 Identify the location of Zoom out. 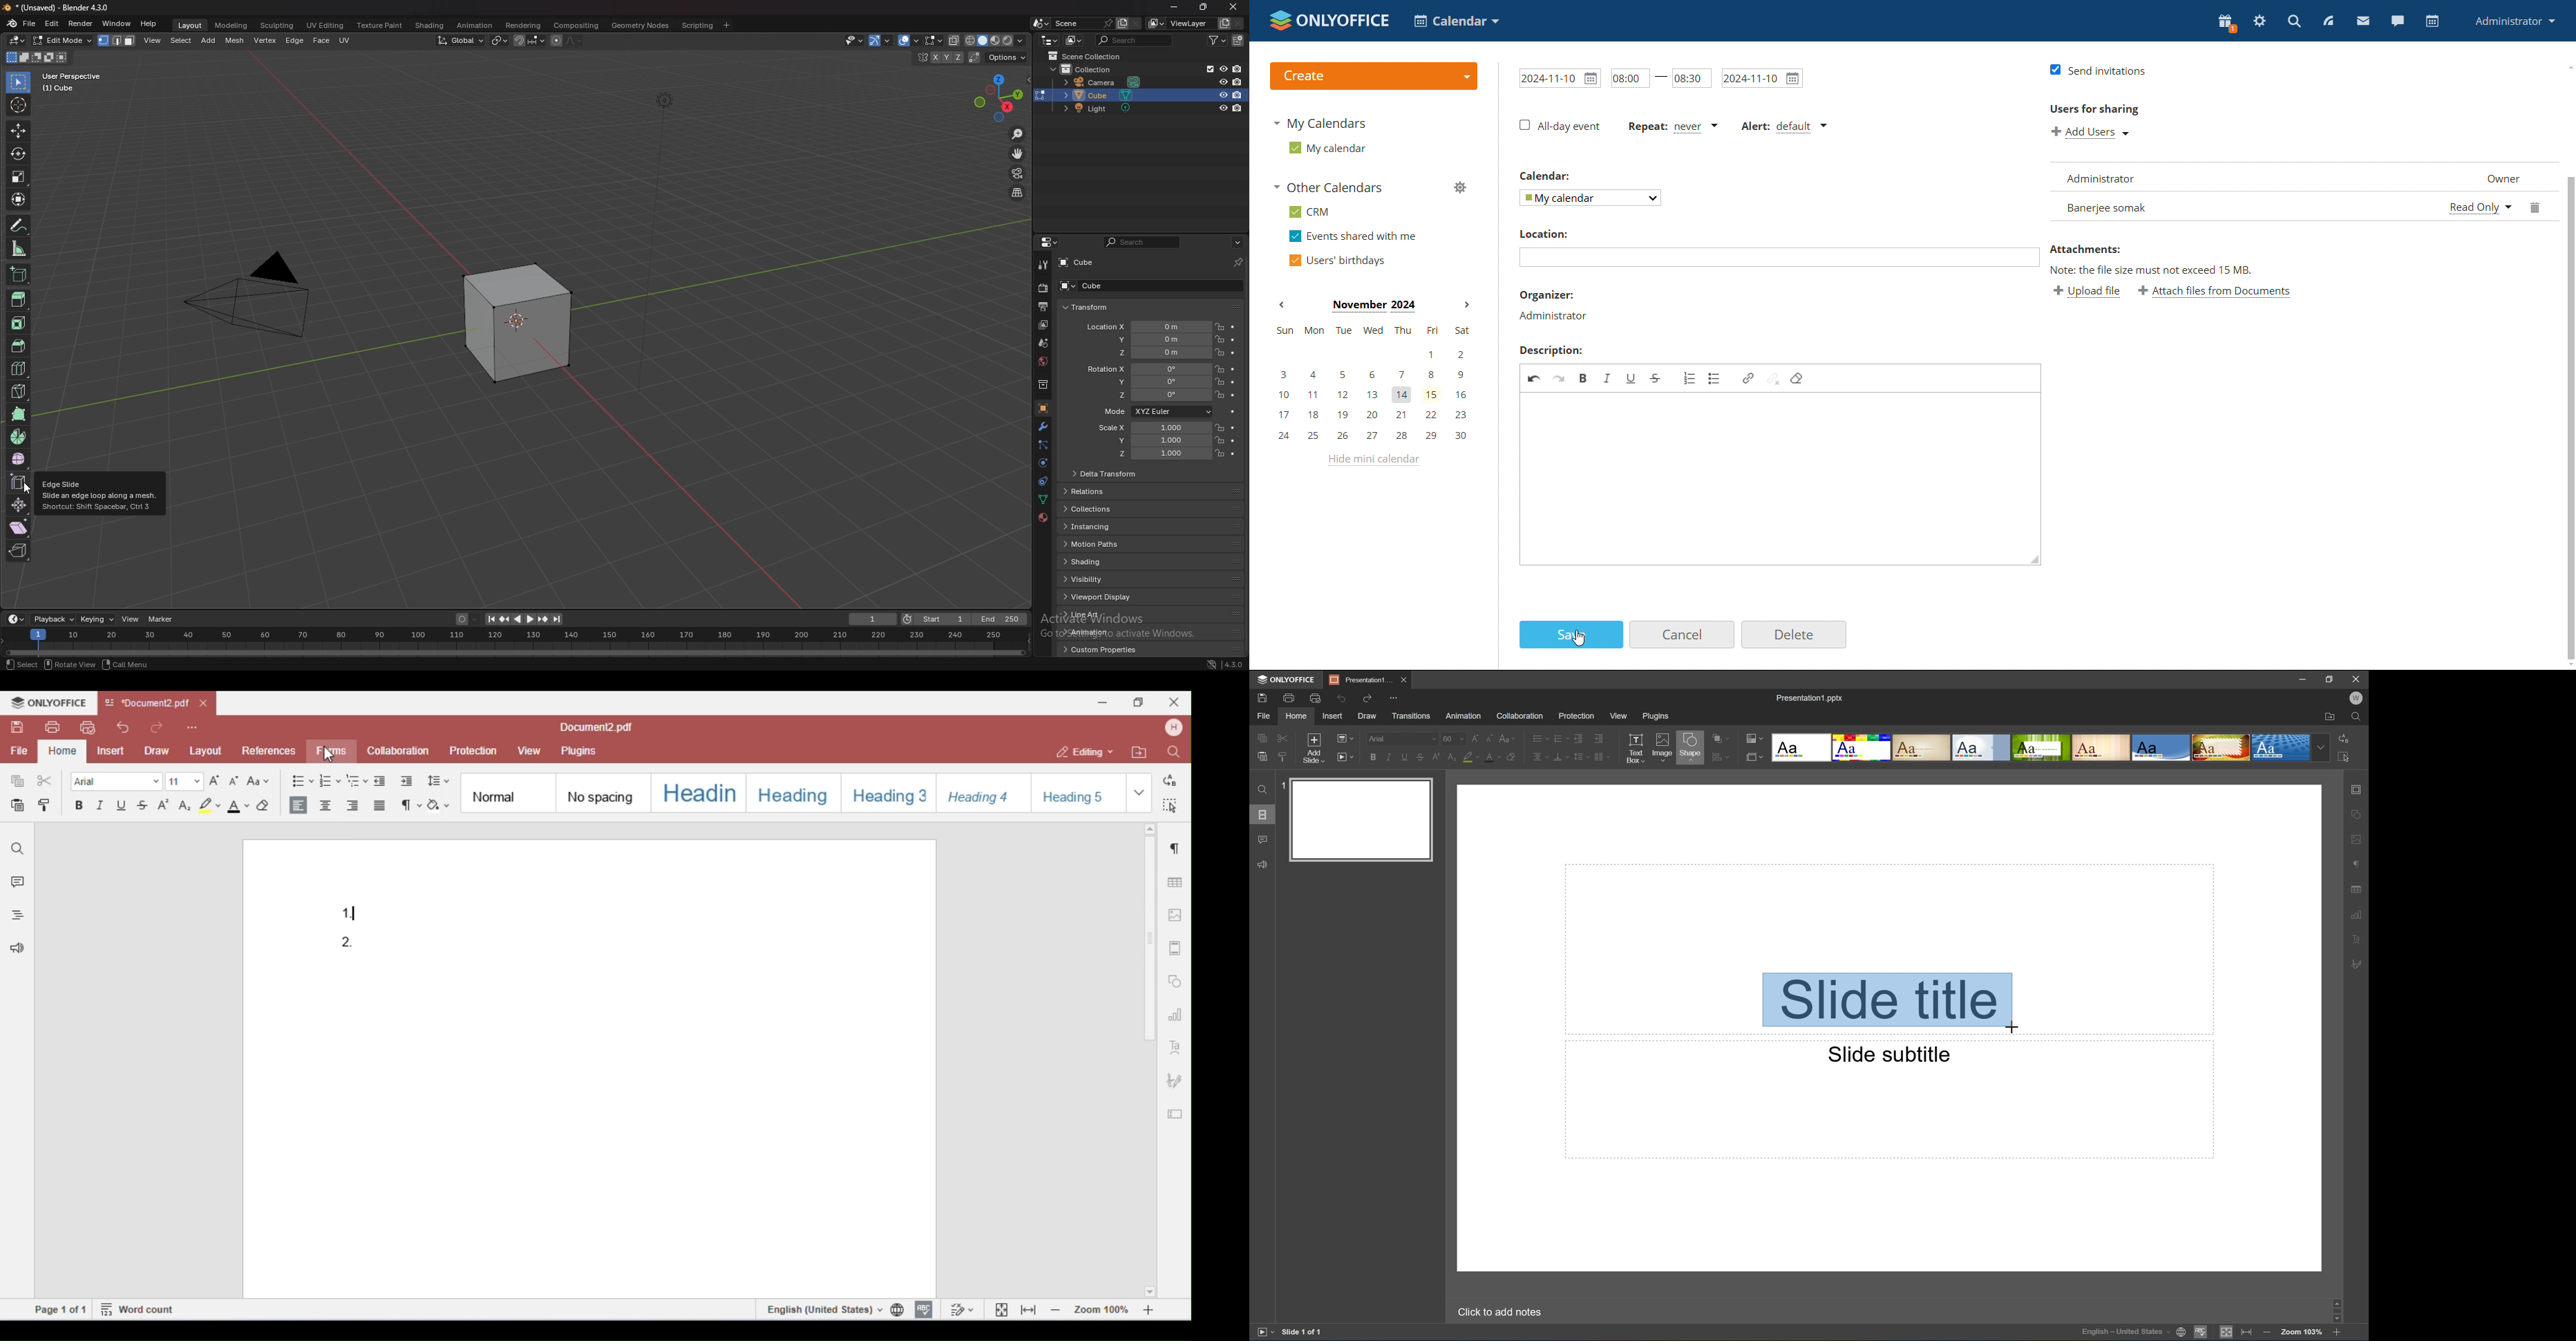
(2267, 1332).